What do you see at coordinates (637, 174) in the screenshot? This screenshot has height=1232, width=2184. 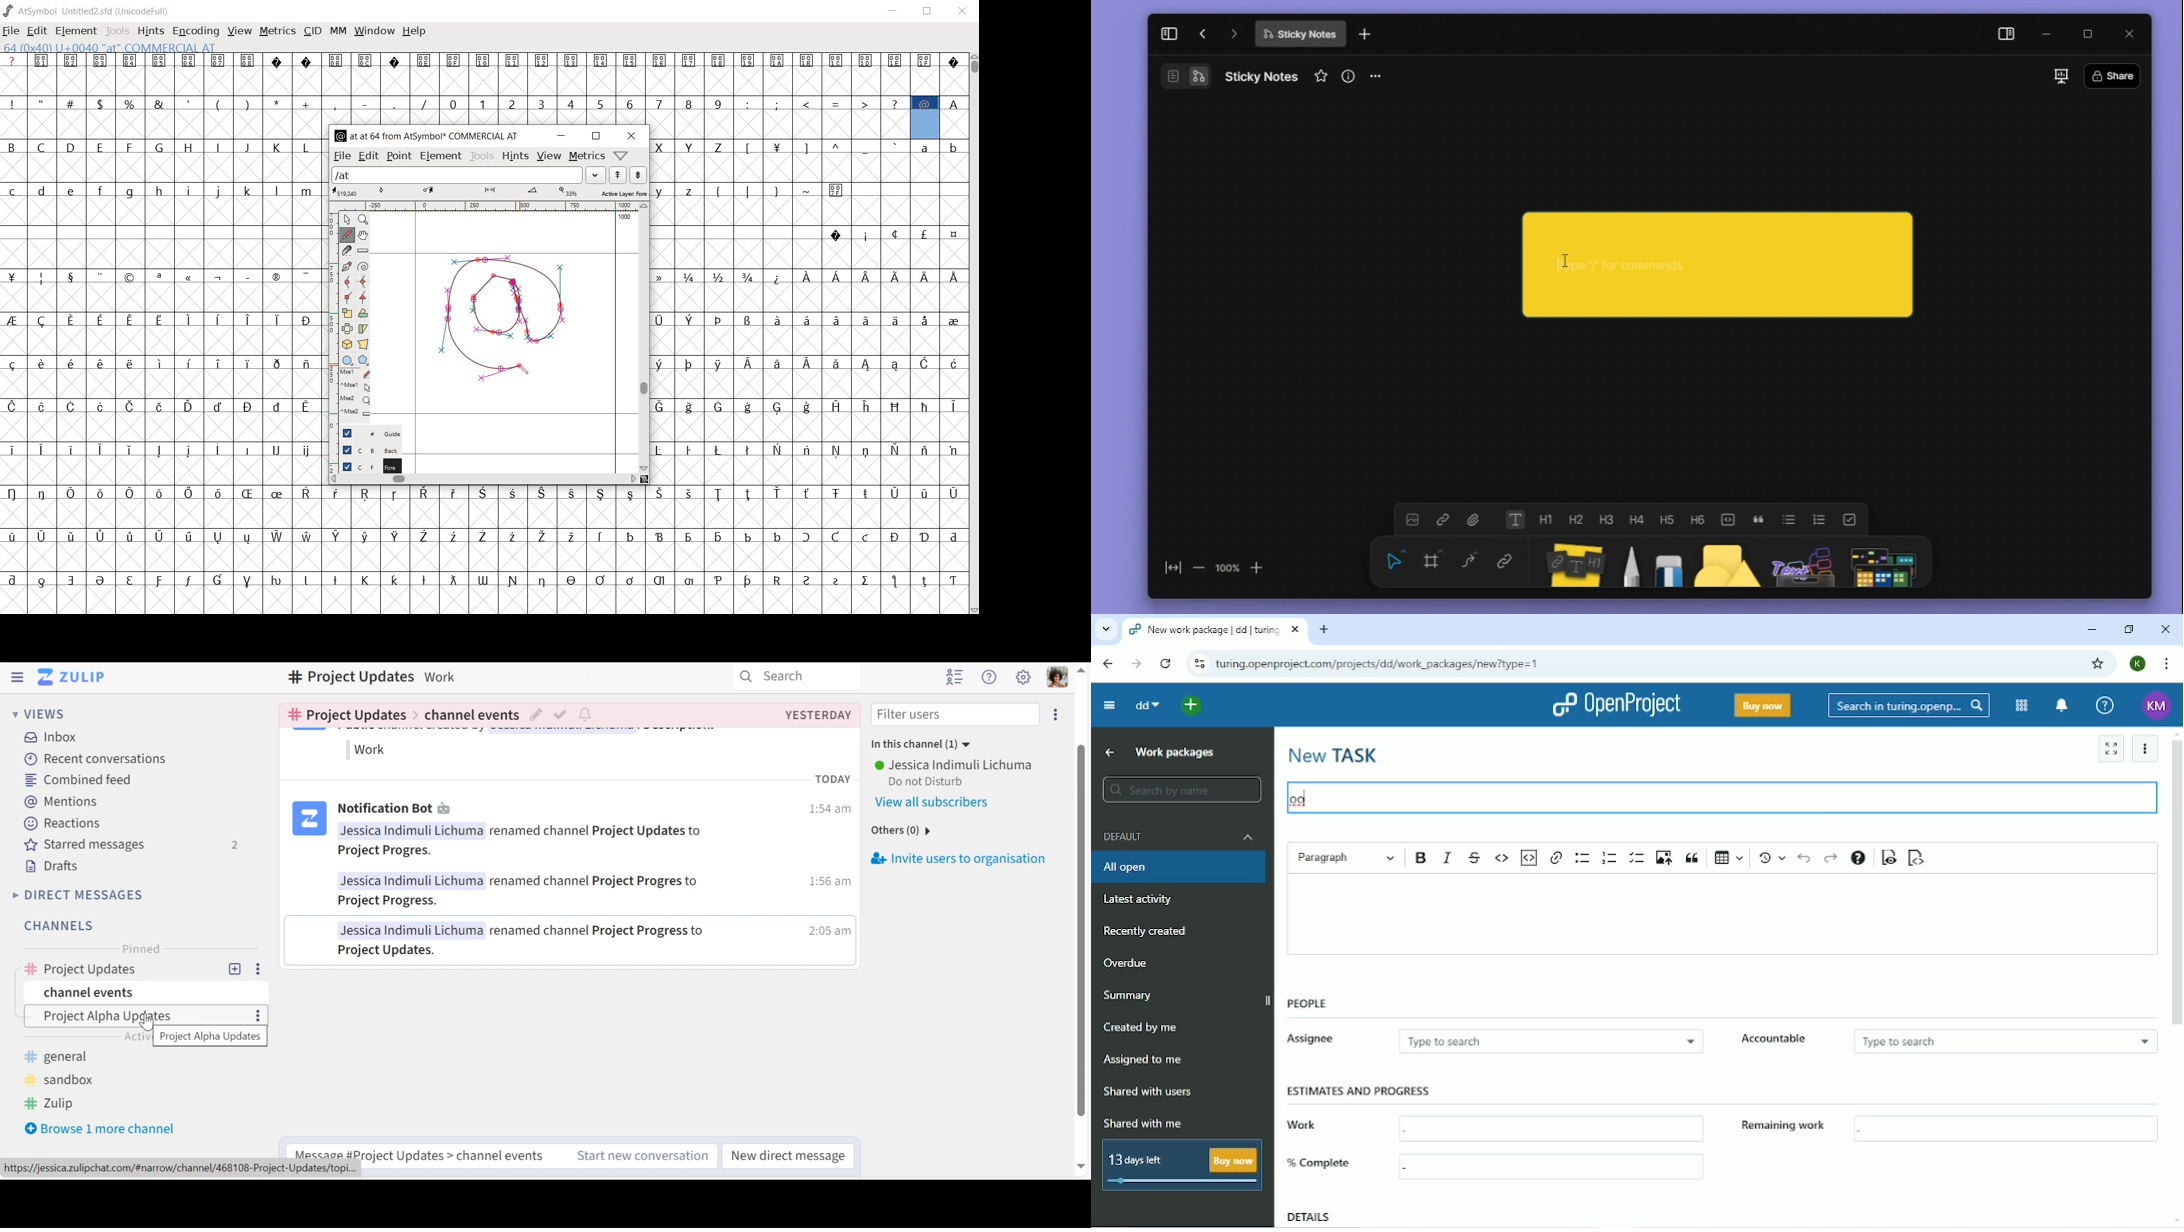 I see `next word list` at bounding box center [637, 174].